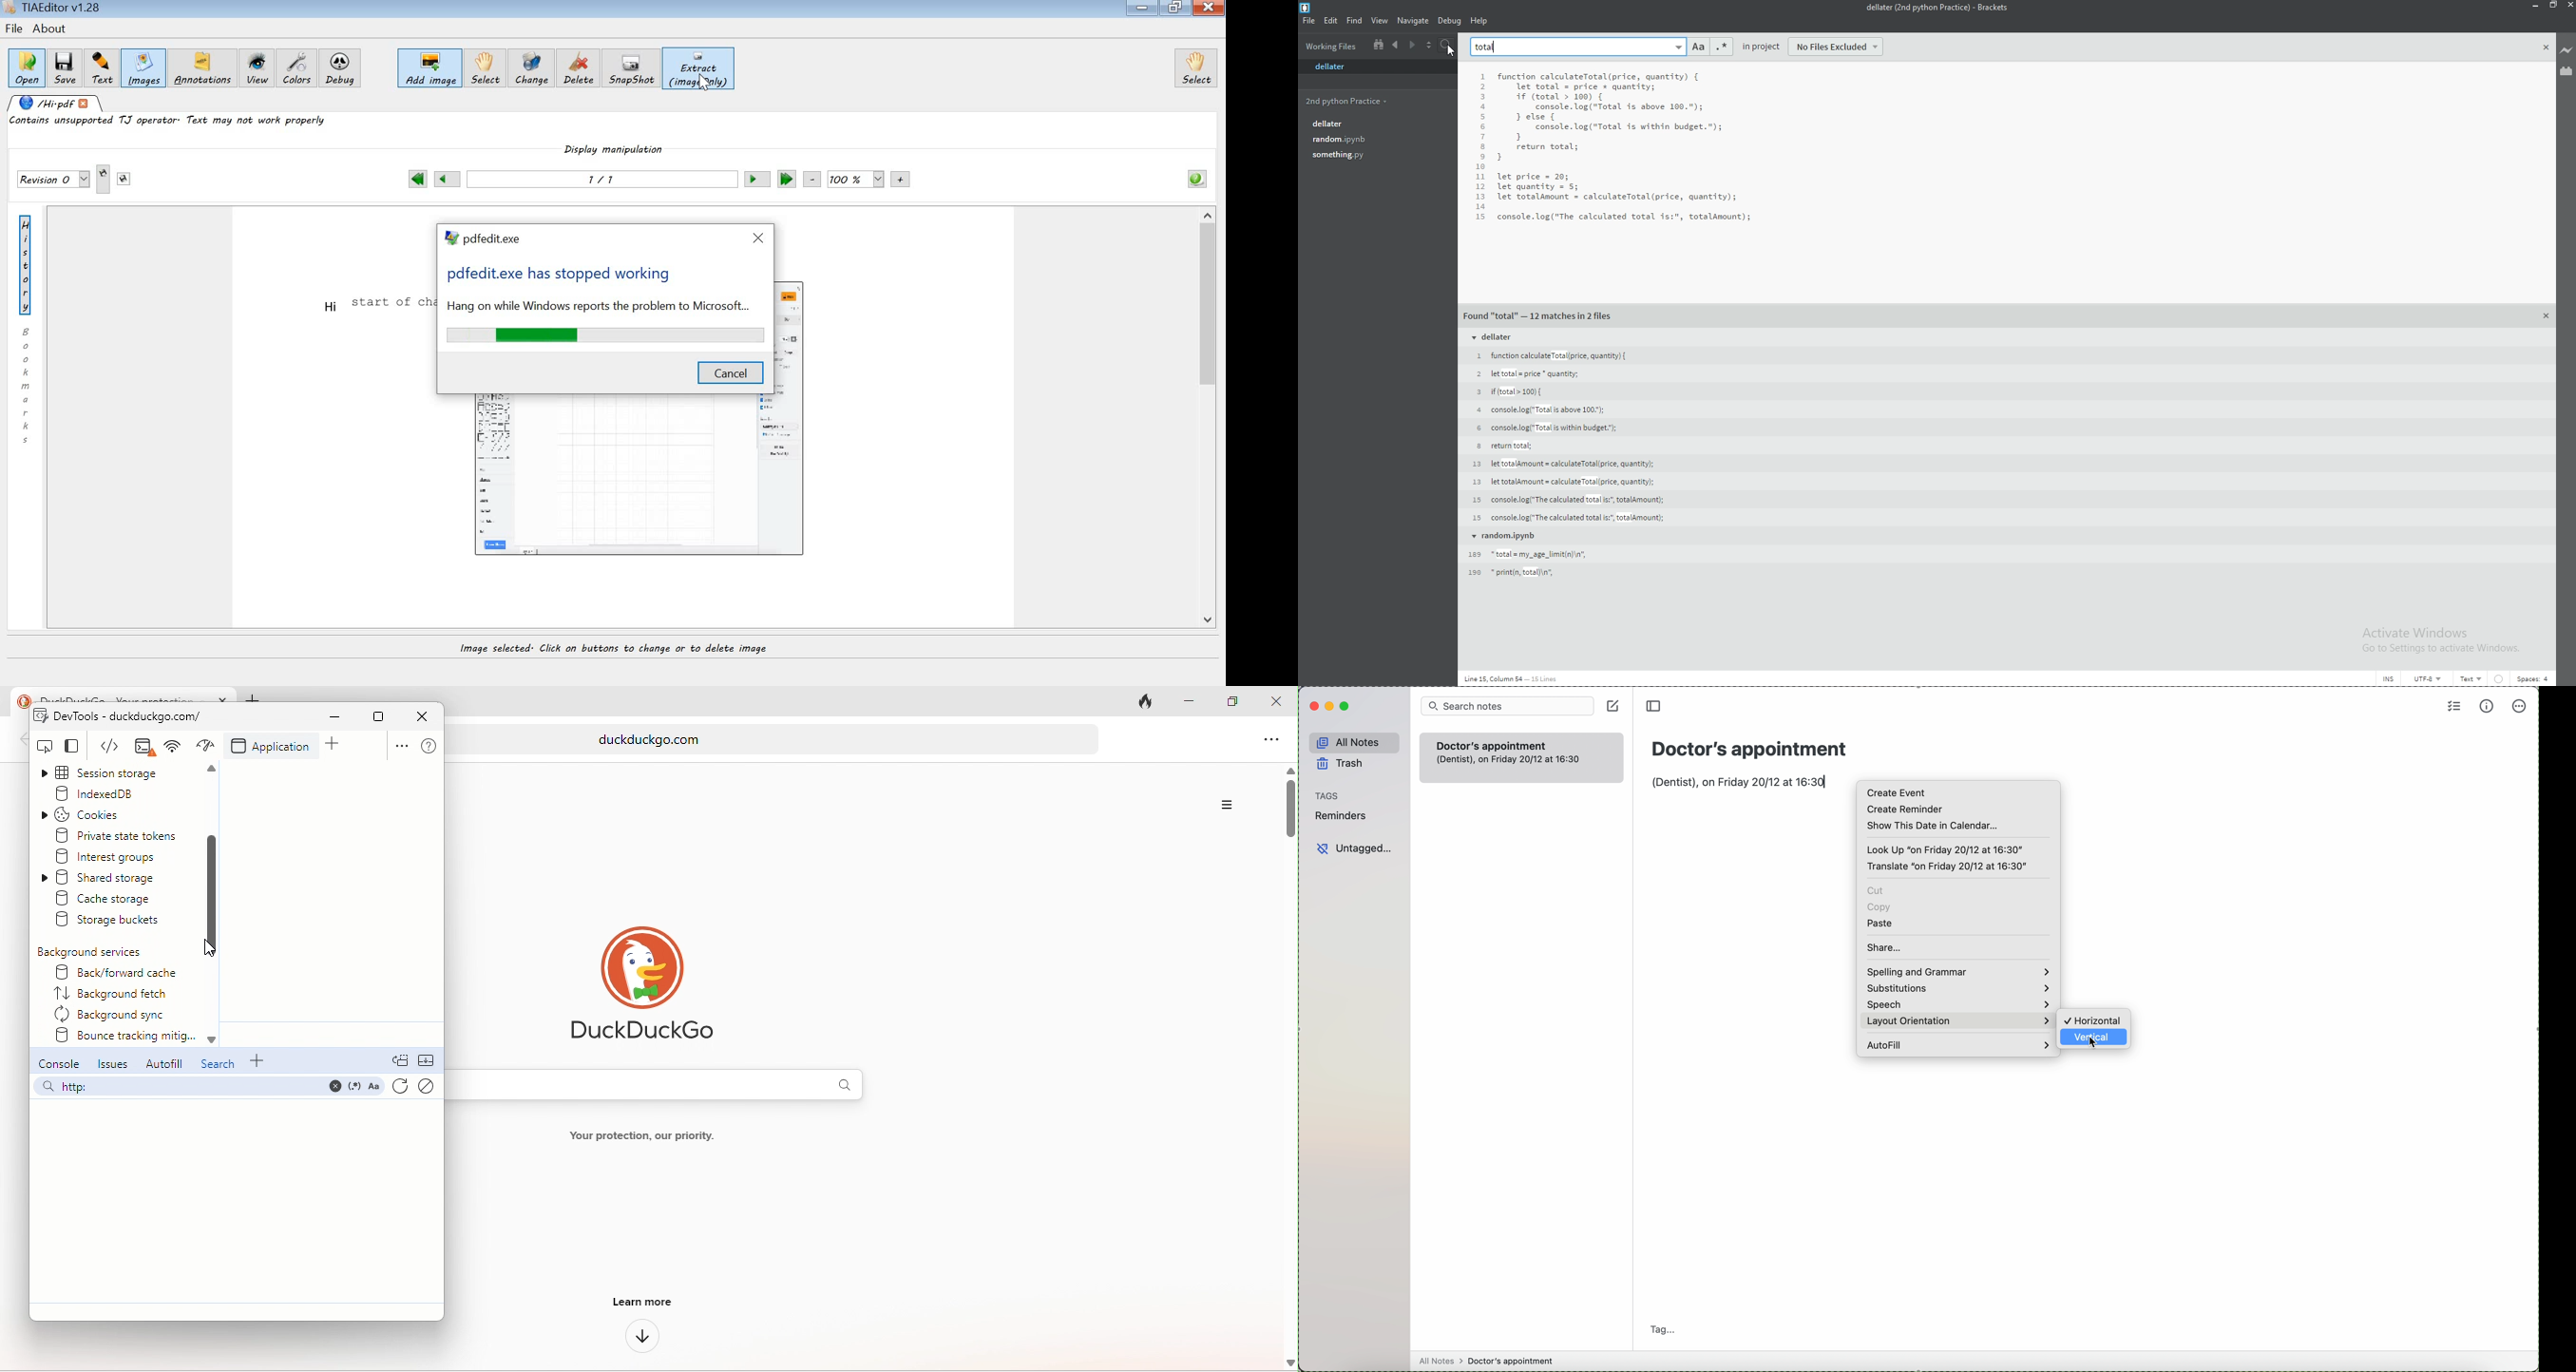  I want to click on more options, so click(2519, 707).